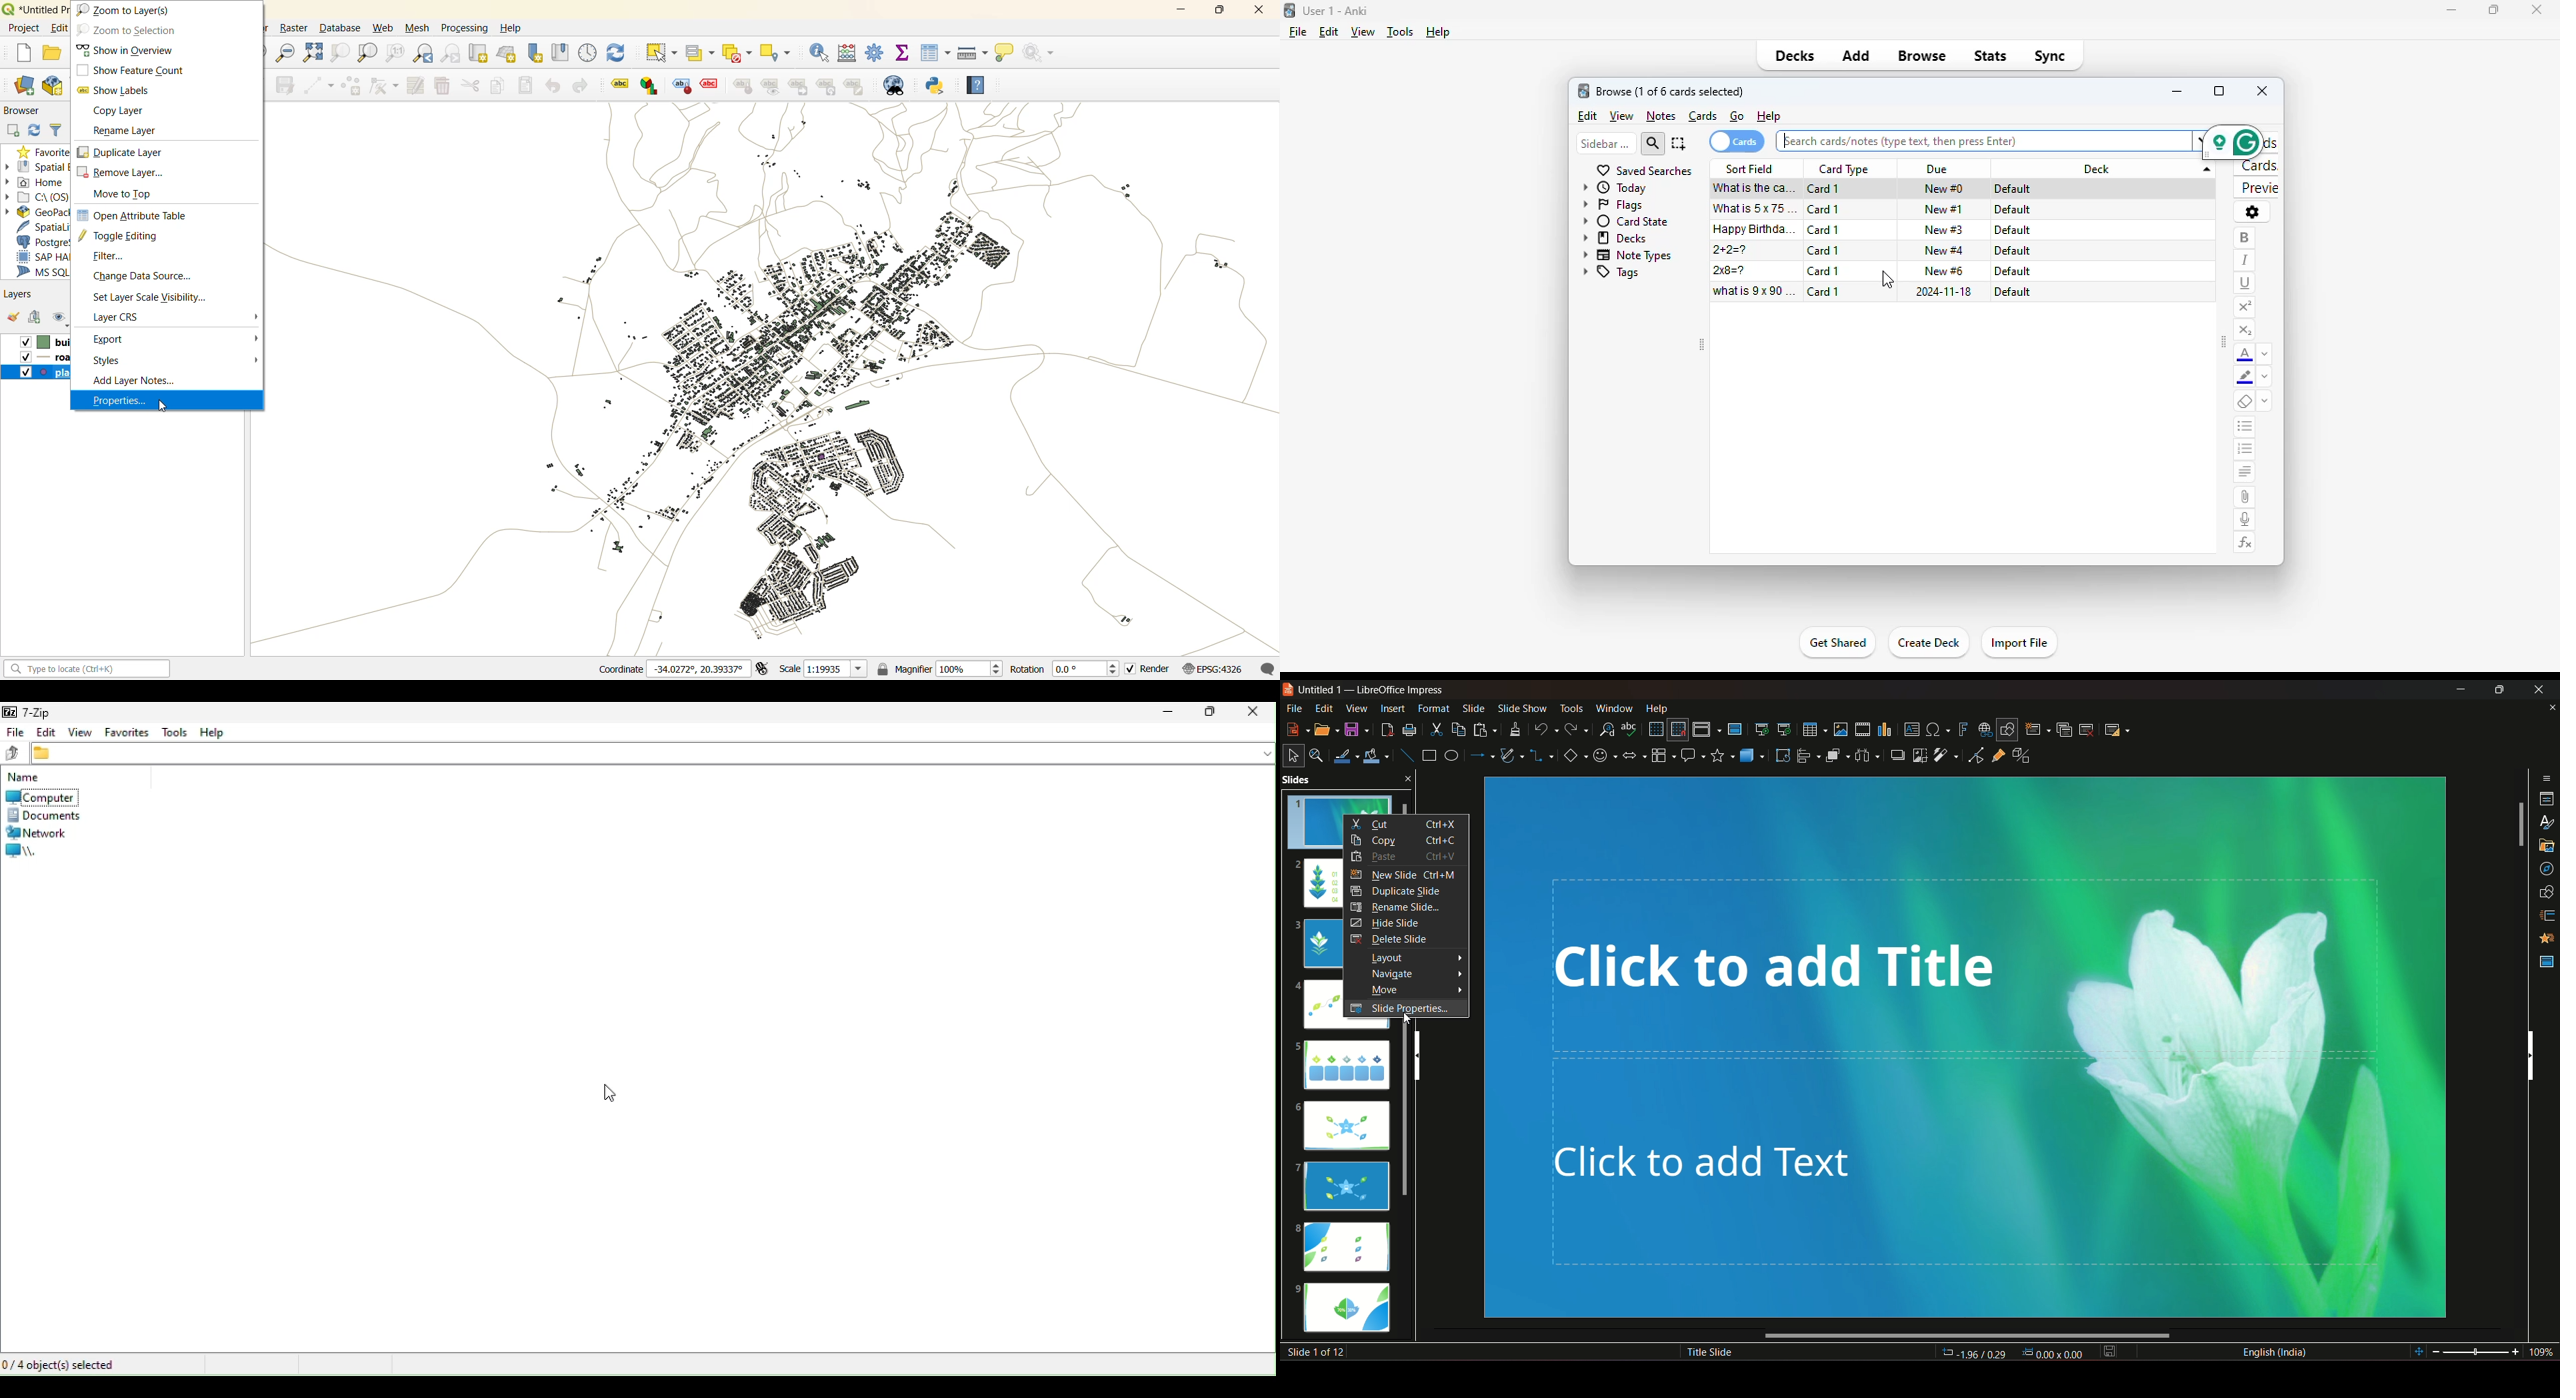 This screenshot has height=1400, width=2576. I want to click on subscript, so click(2244, 331).